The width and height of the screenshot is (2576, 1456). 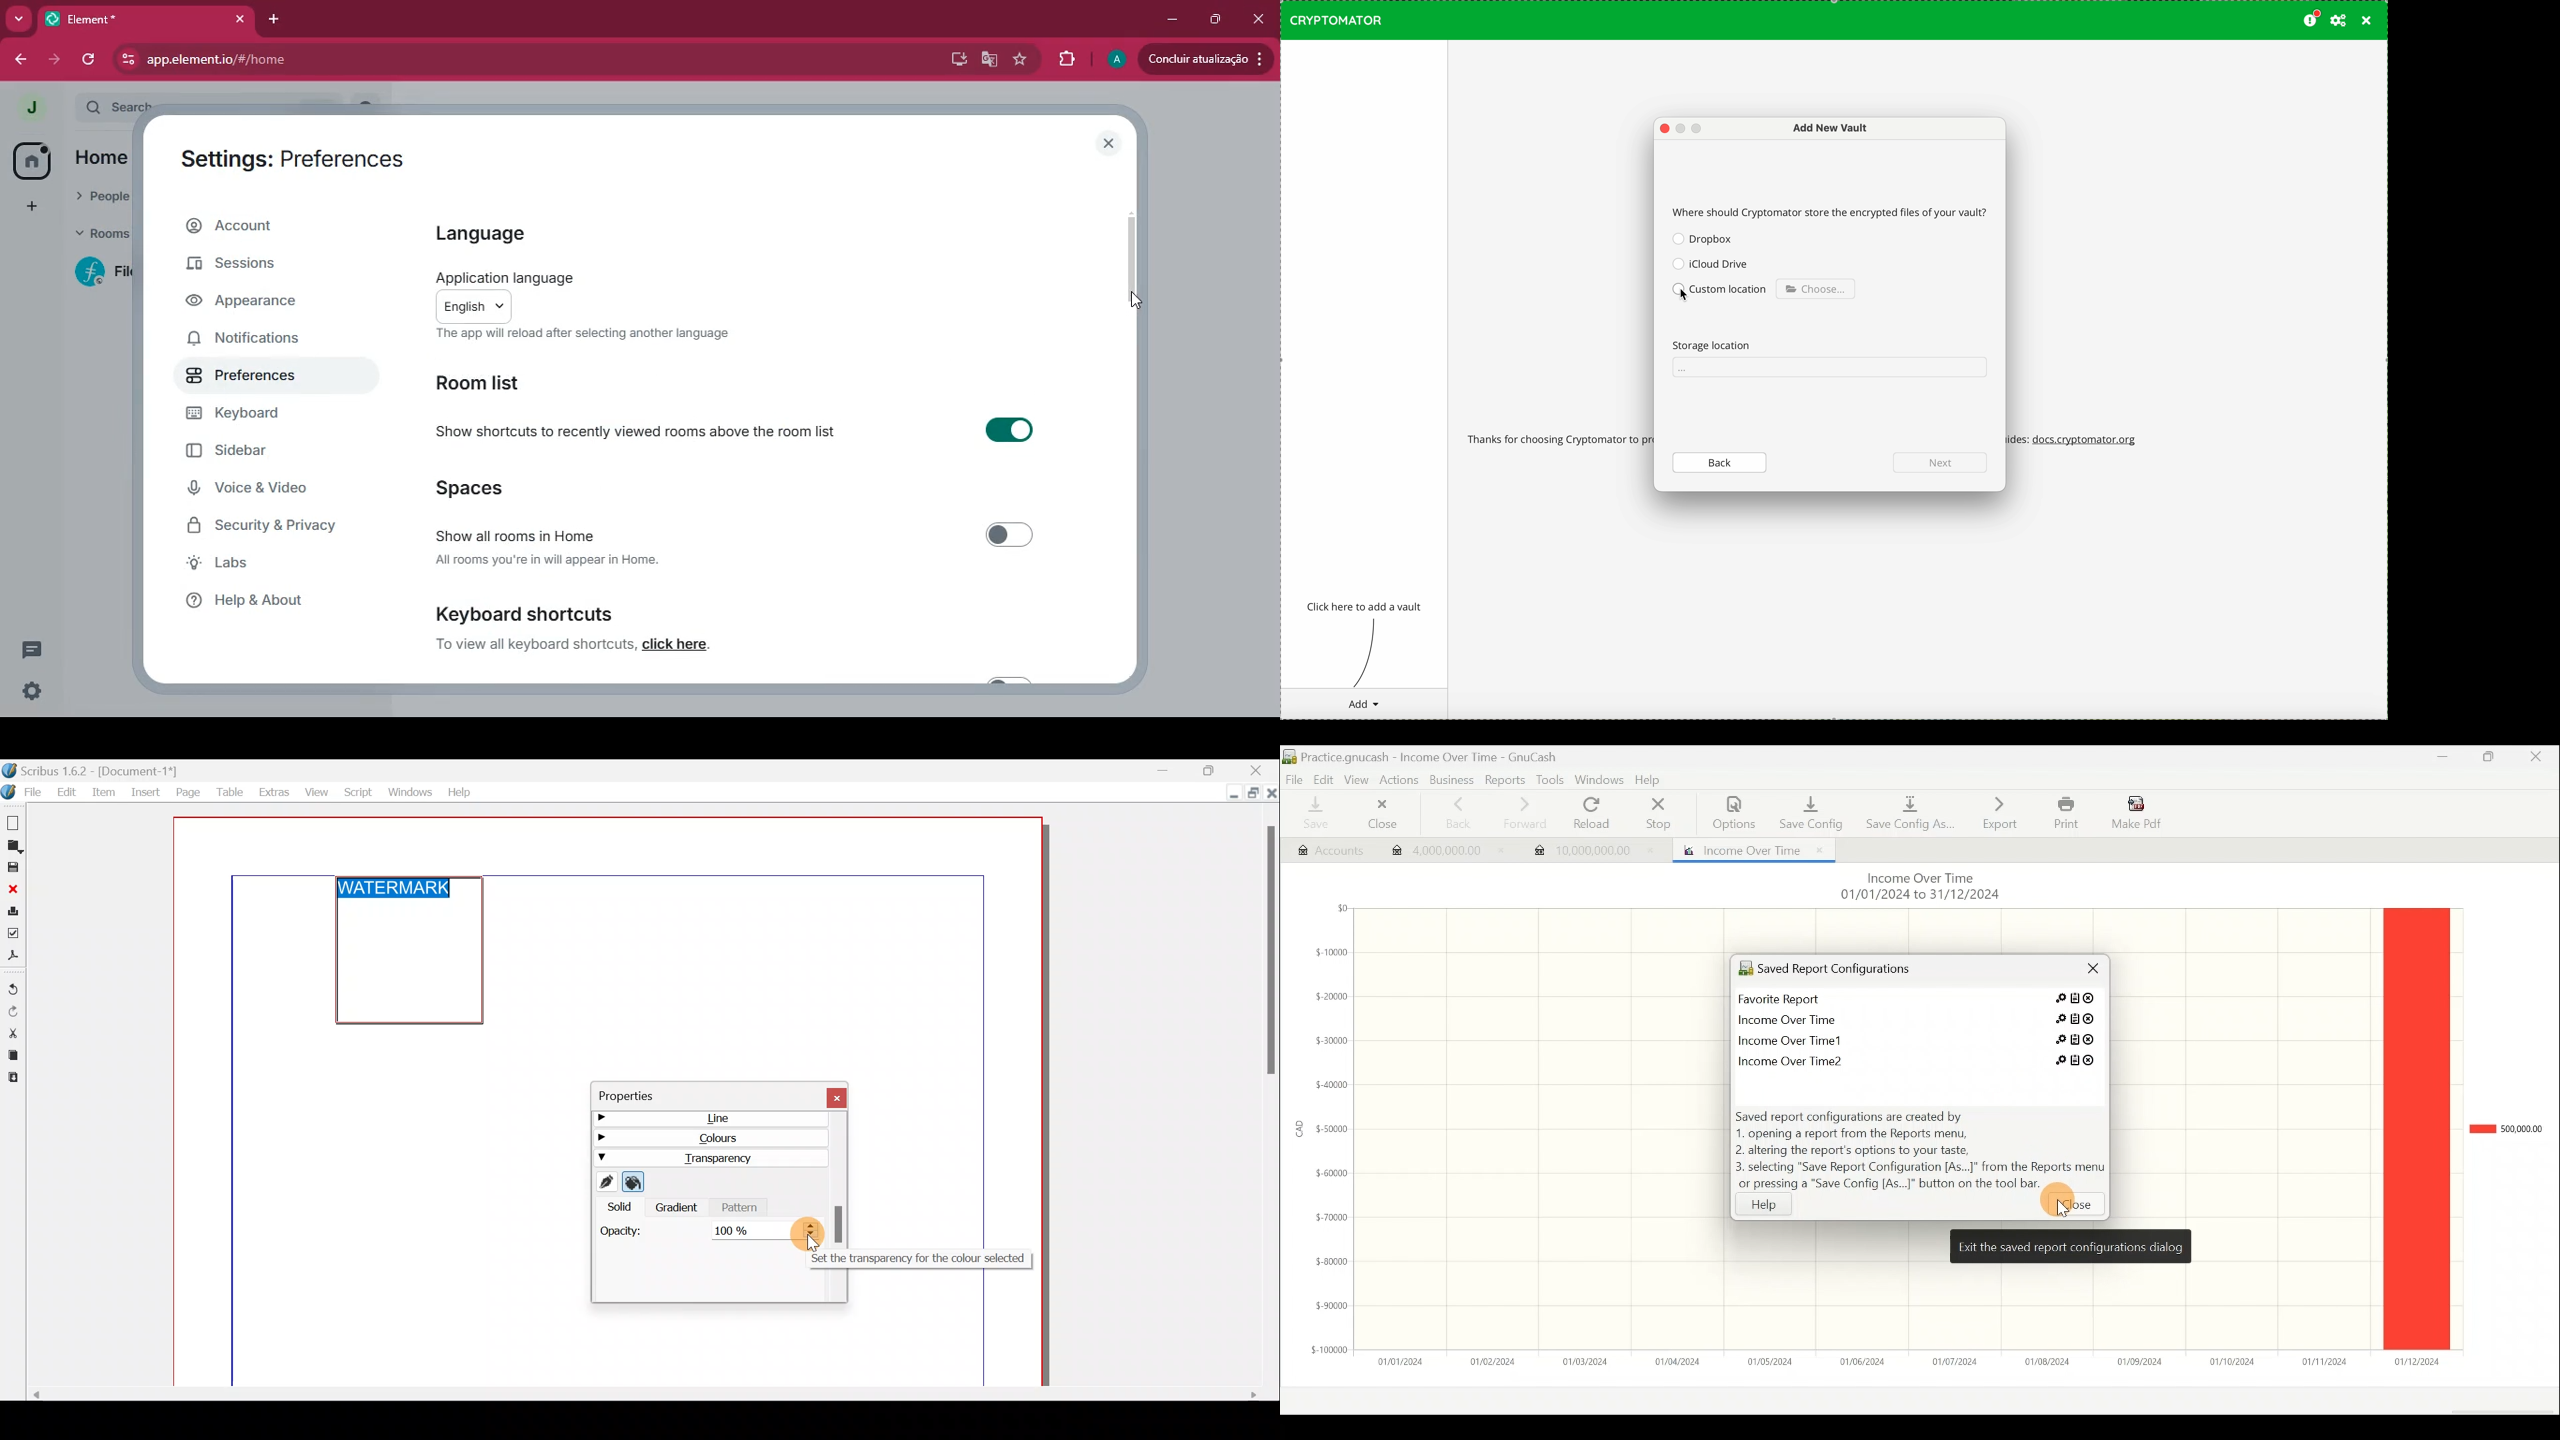 I want to click on Open, so click(x=12, y=847).